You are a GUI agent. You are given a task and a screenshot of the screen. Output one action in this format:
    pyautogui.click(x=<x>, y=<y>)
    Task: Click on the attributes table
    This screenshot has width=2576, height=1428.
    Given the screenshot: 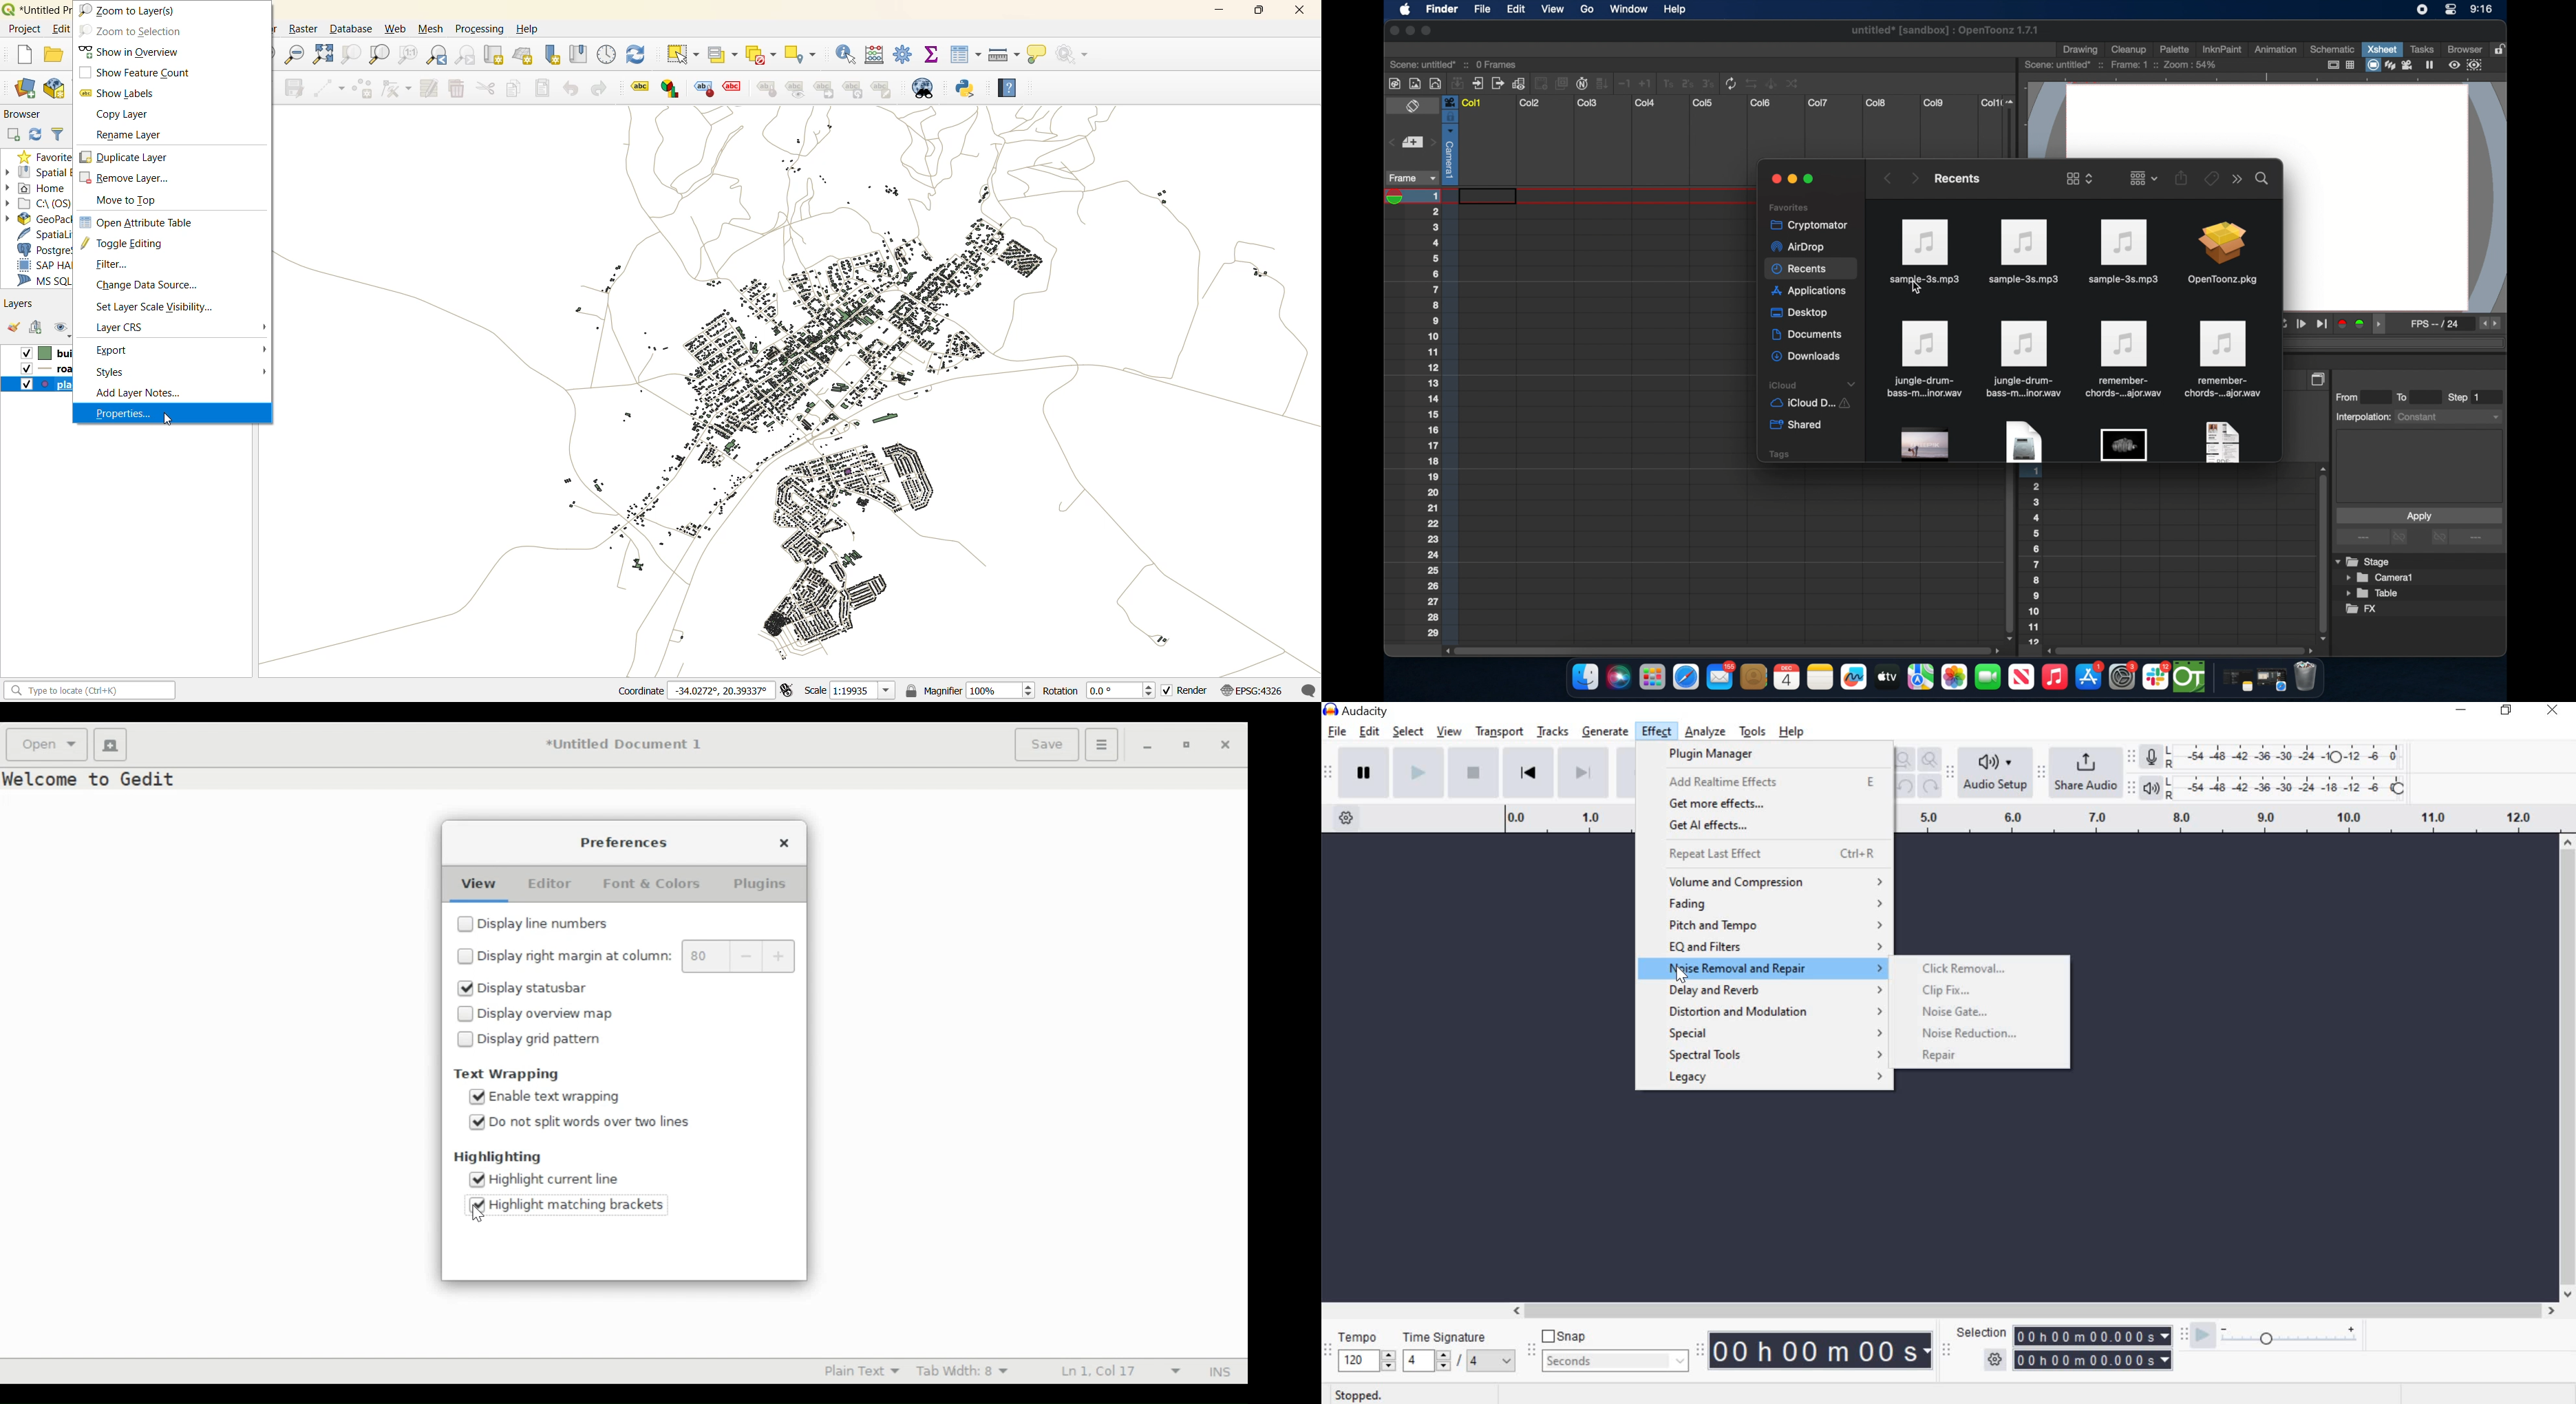 What is the action you would take?
    pyautogui.click(x=964, y=55)
    